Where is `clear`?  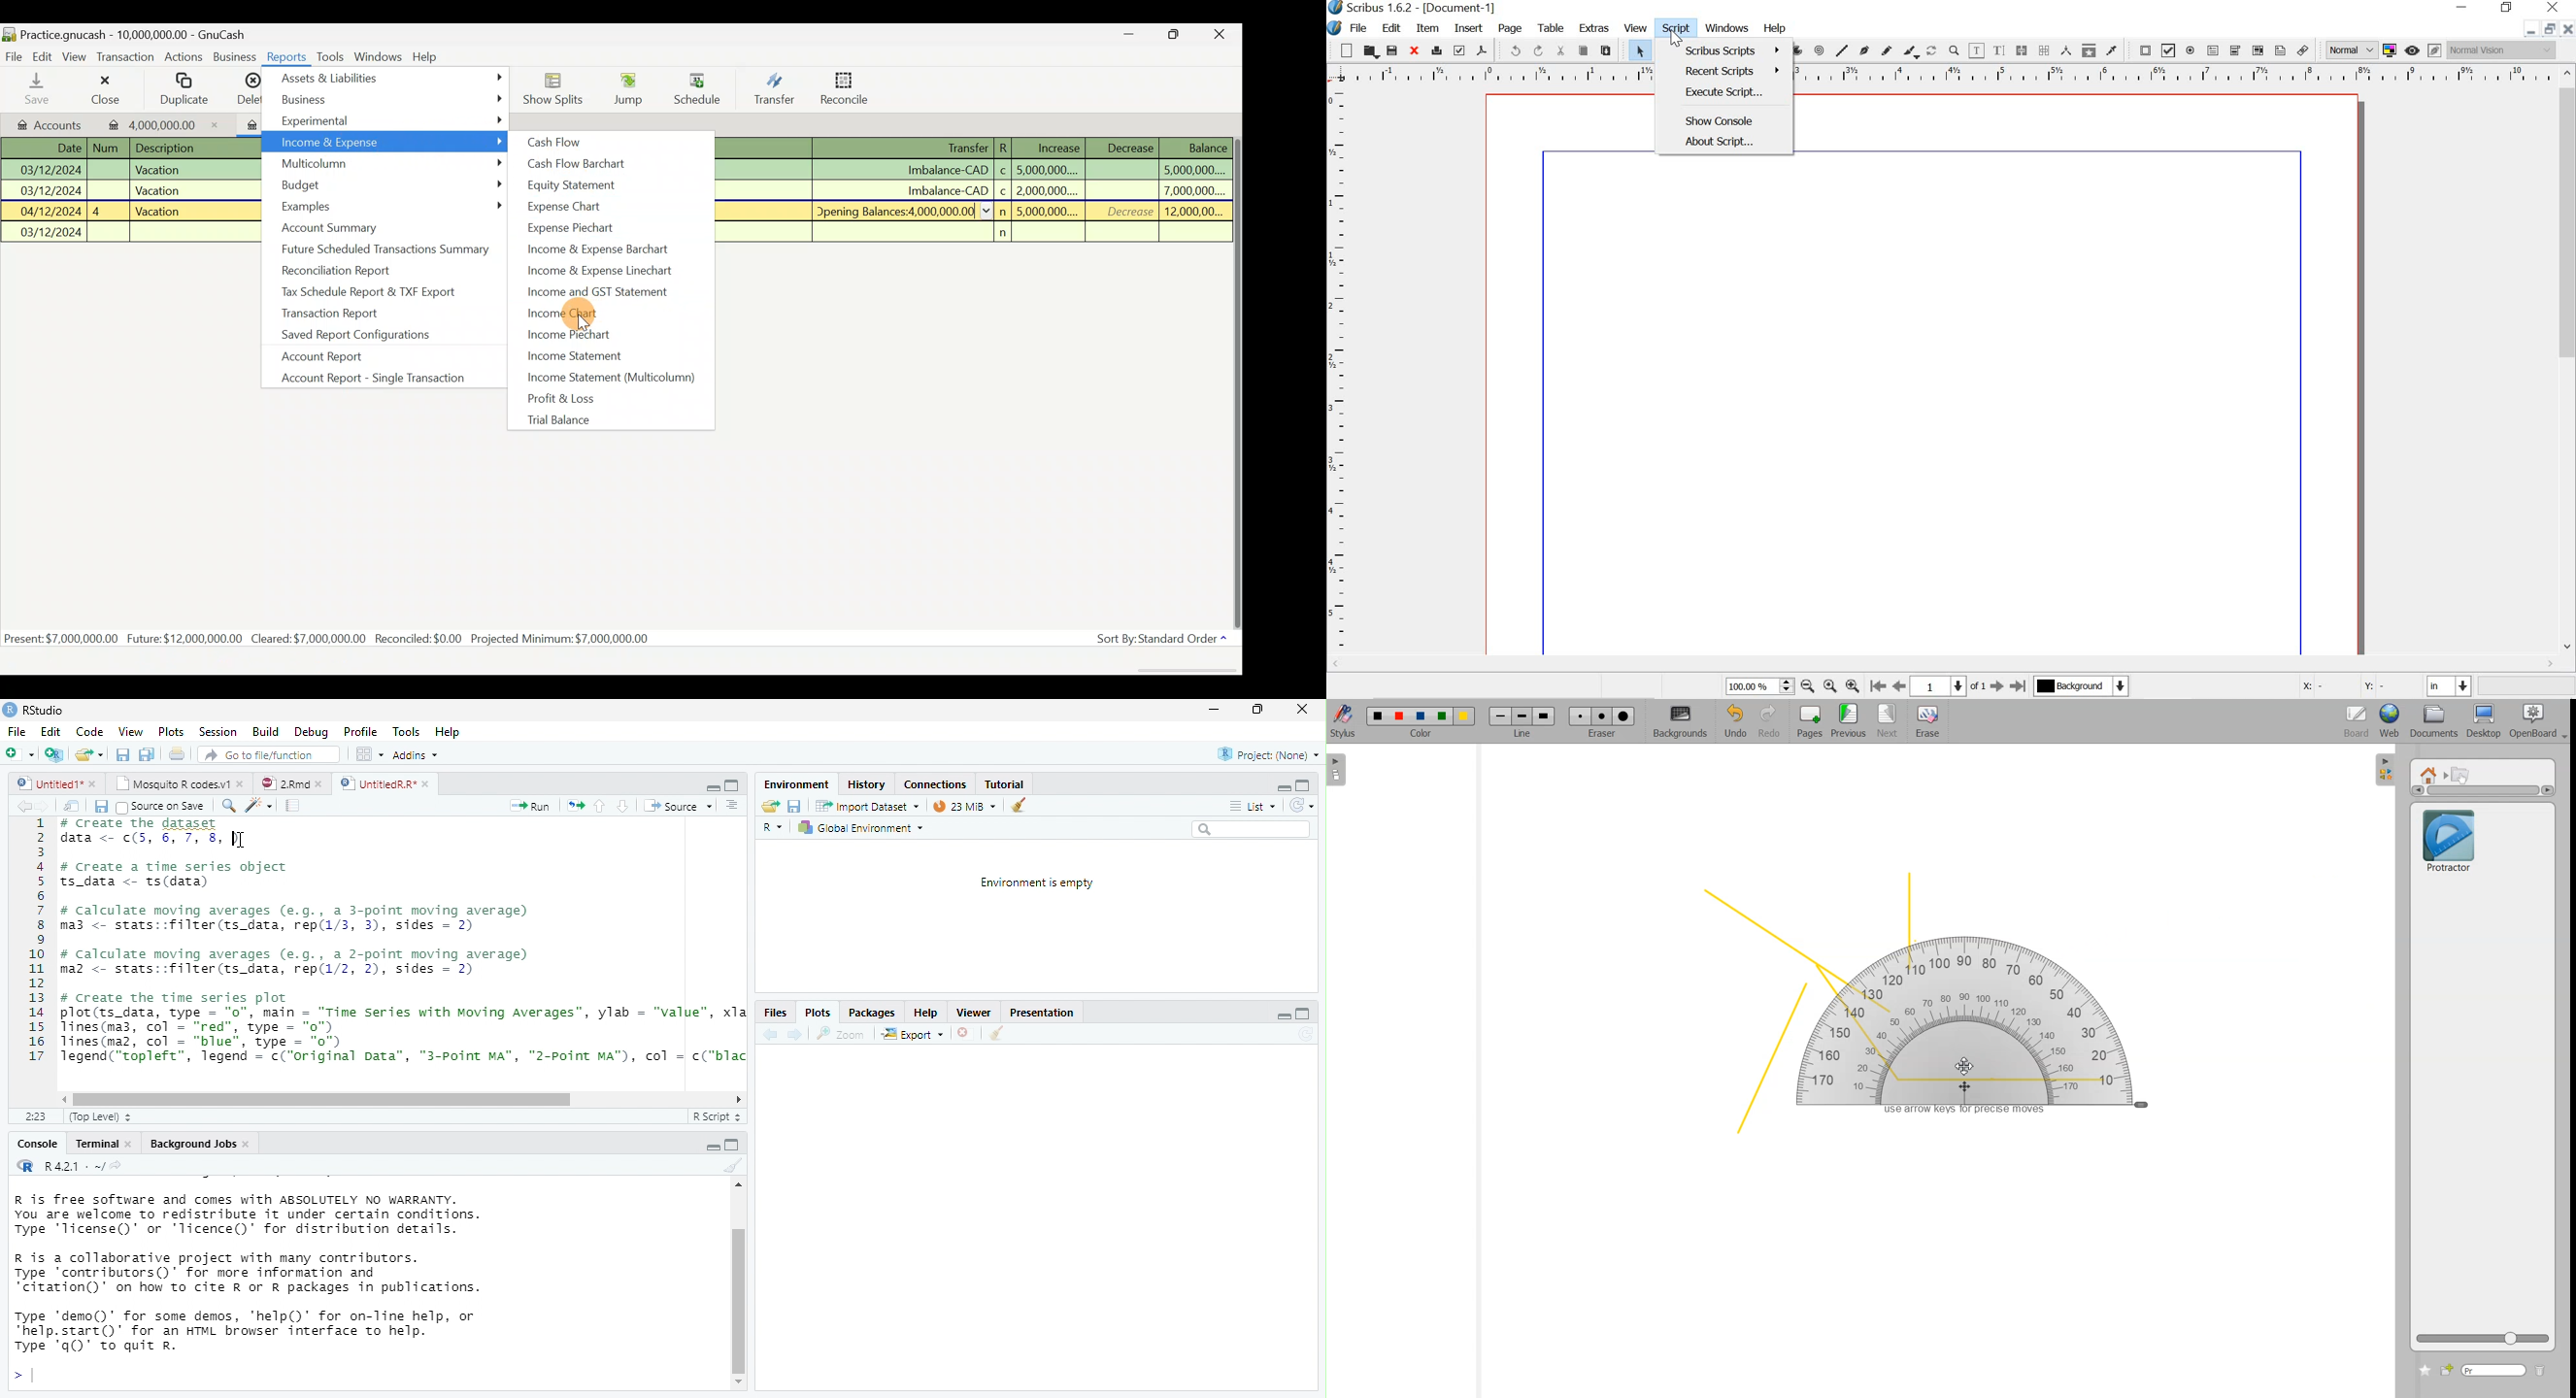
clear is located at coordinates (731, 1166).